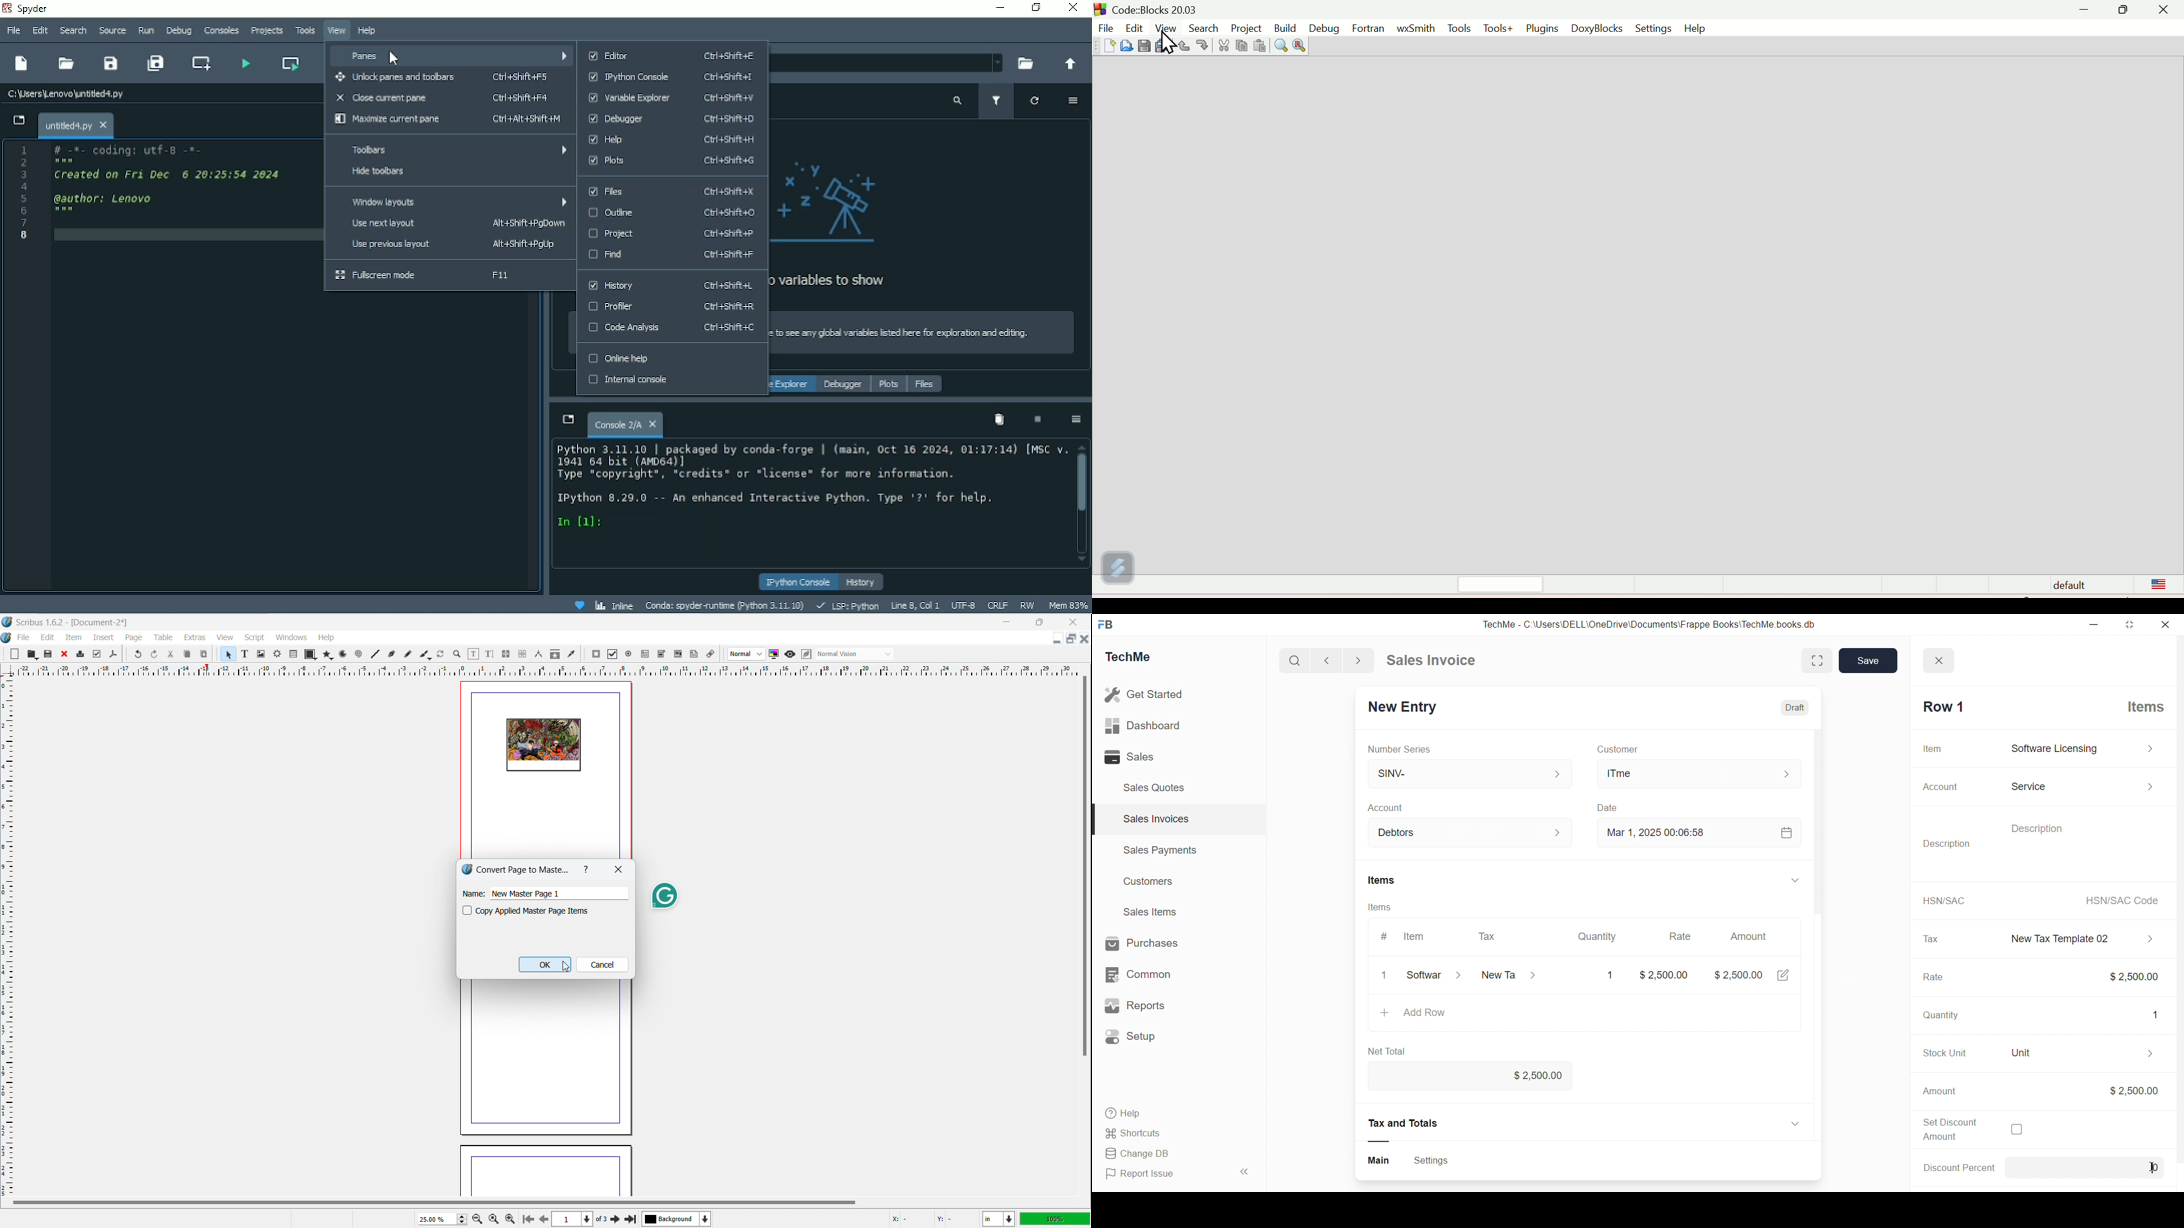  I want to click on Minimize, so click(2098, 625).